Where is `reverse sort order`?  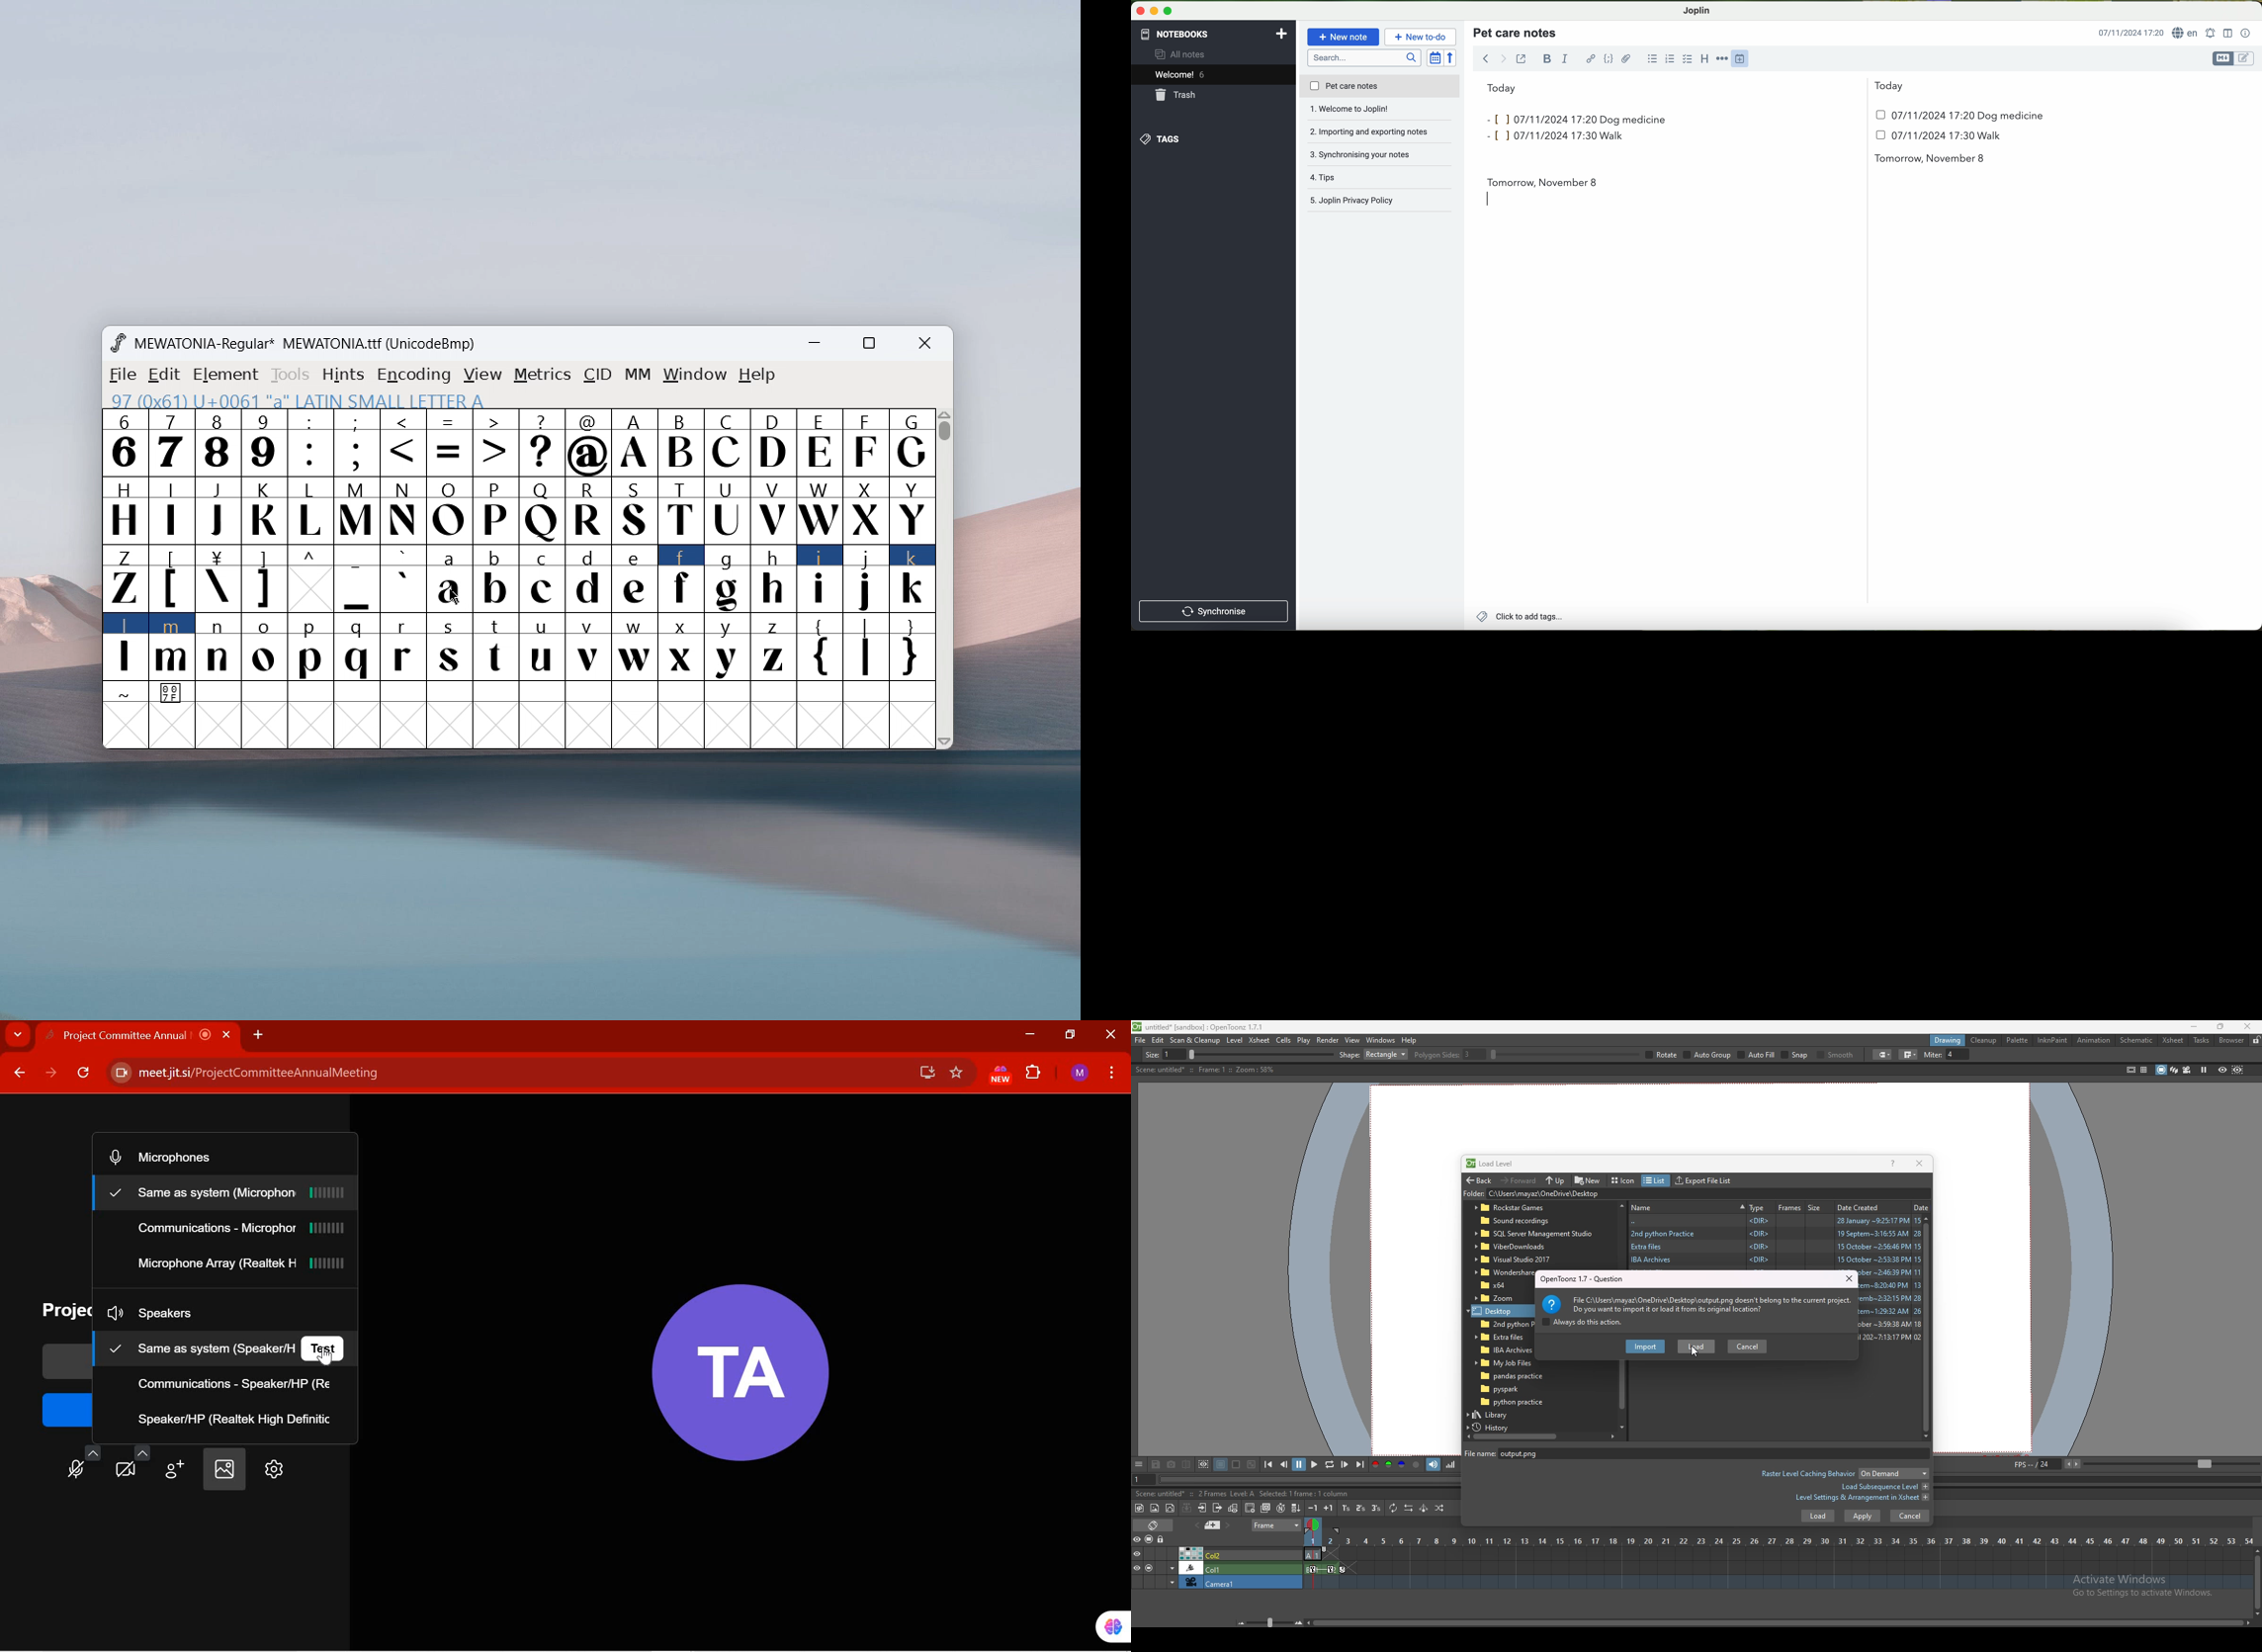
reverse sort order is located at coordinates (1453, 58).